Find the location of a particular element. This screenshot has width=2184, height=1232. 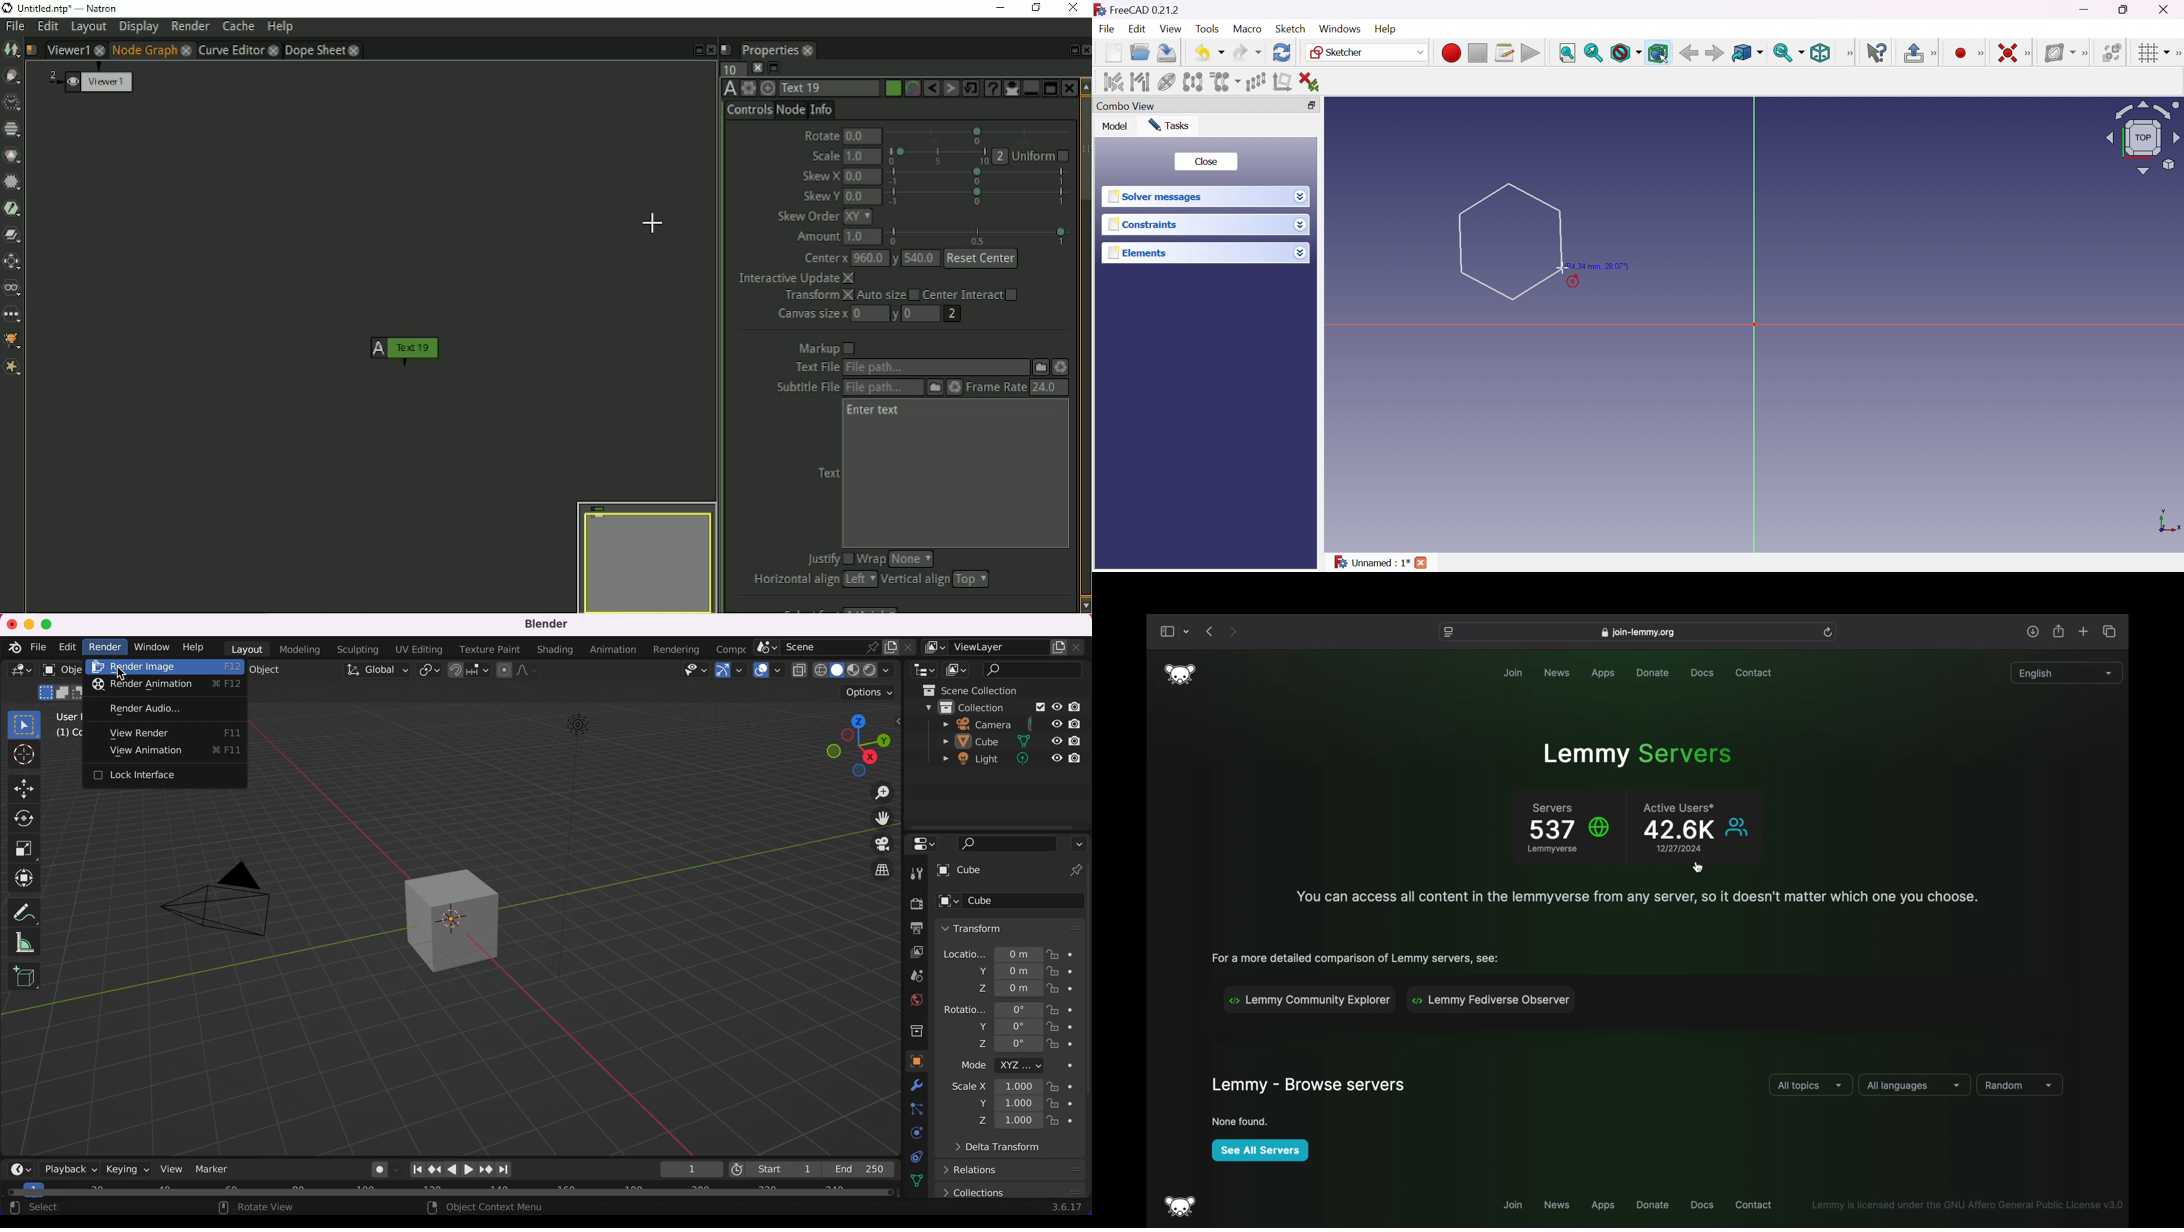

Solver messsages is located at coordinates (1157, 197).